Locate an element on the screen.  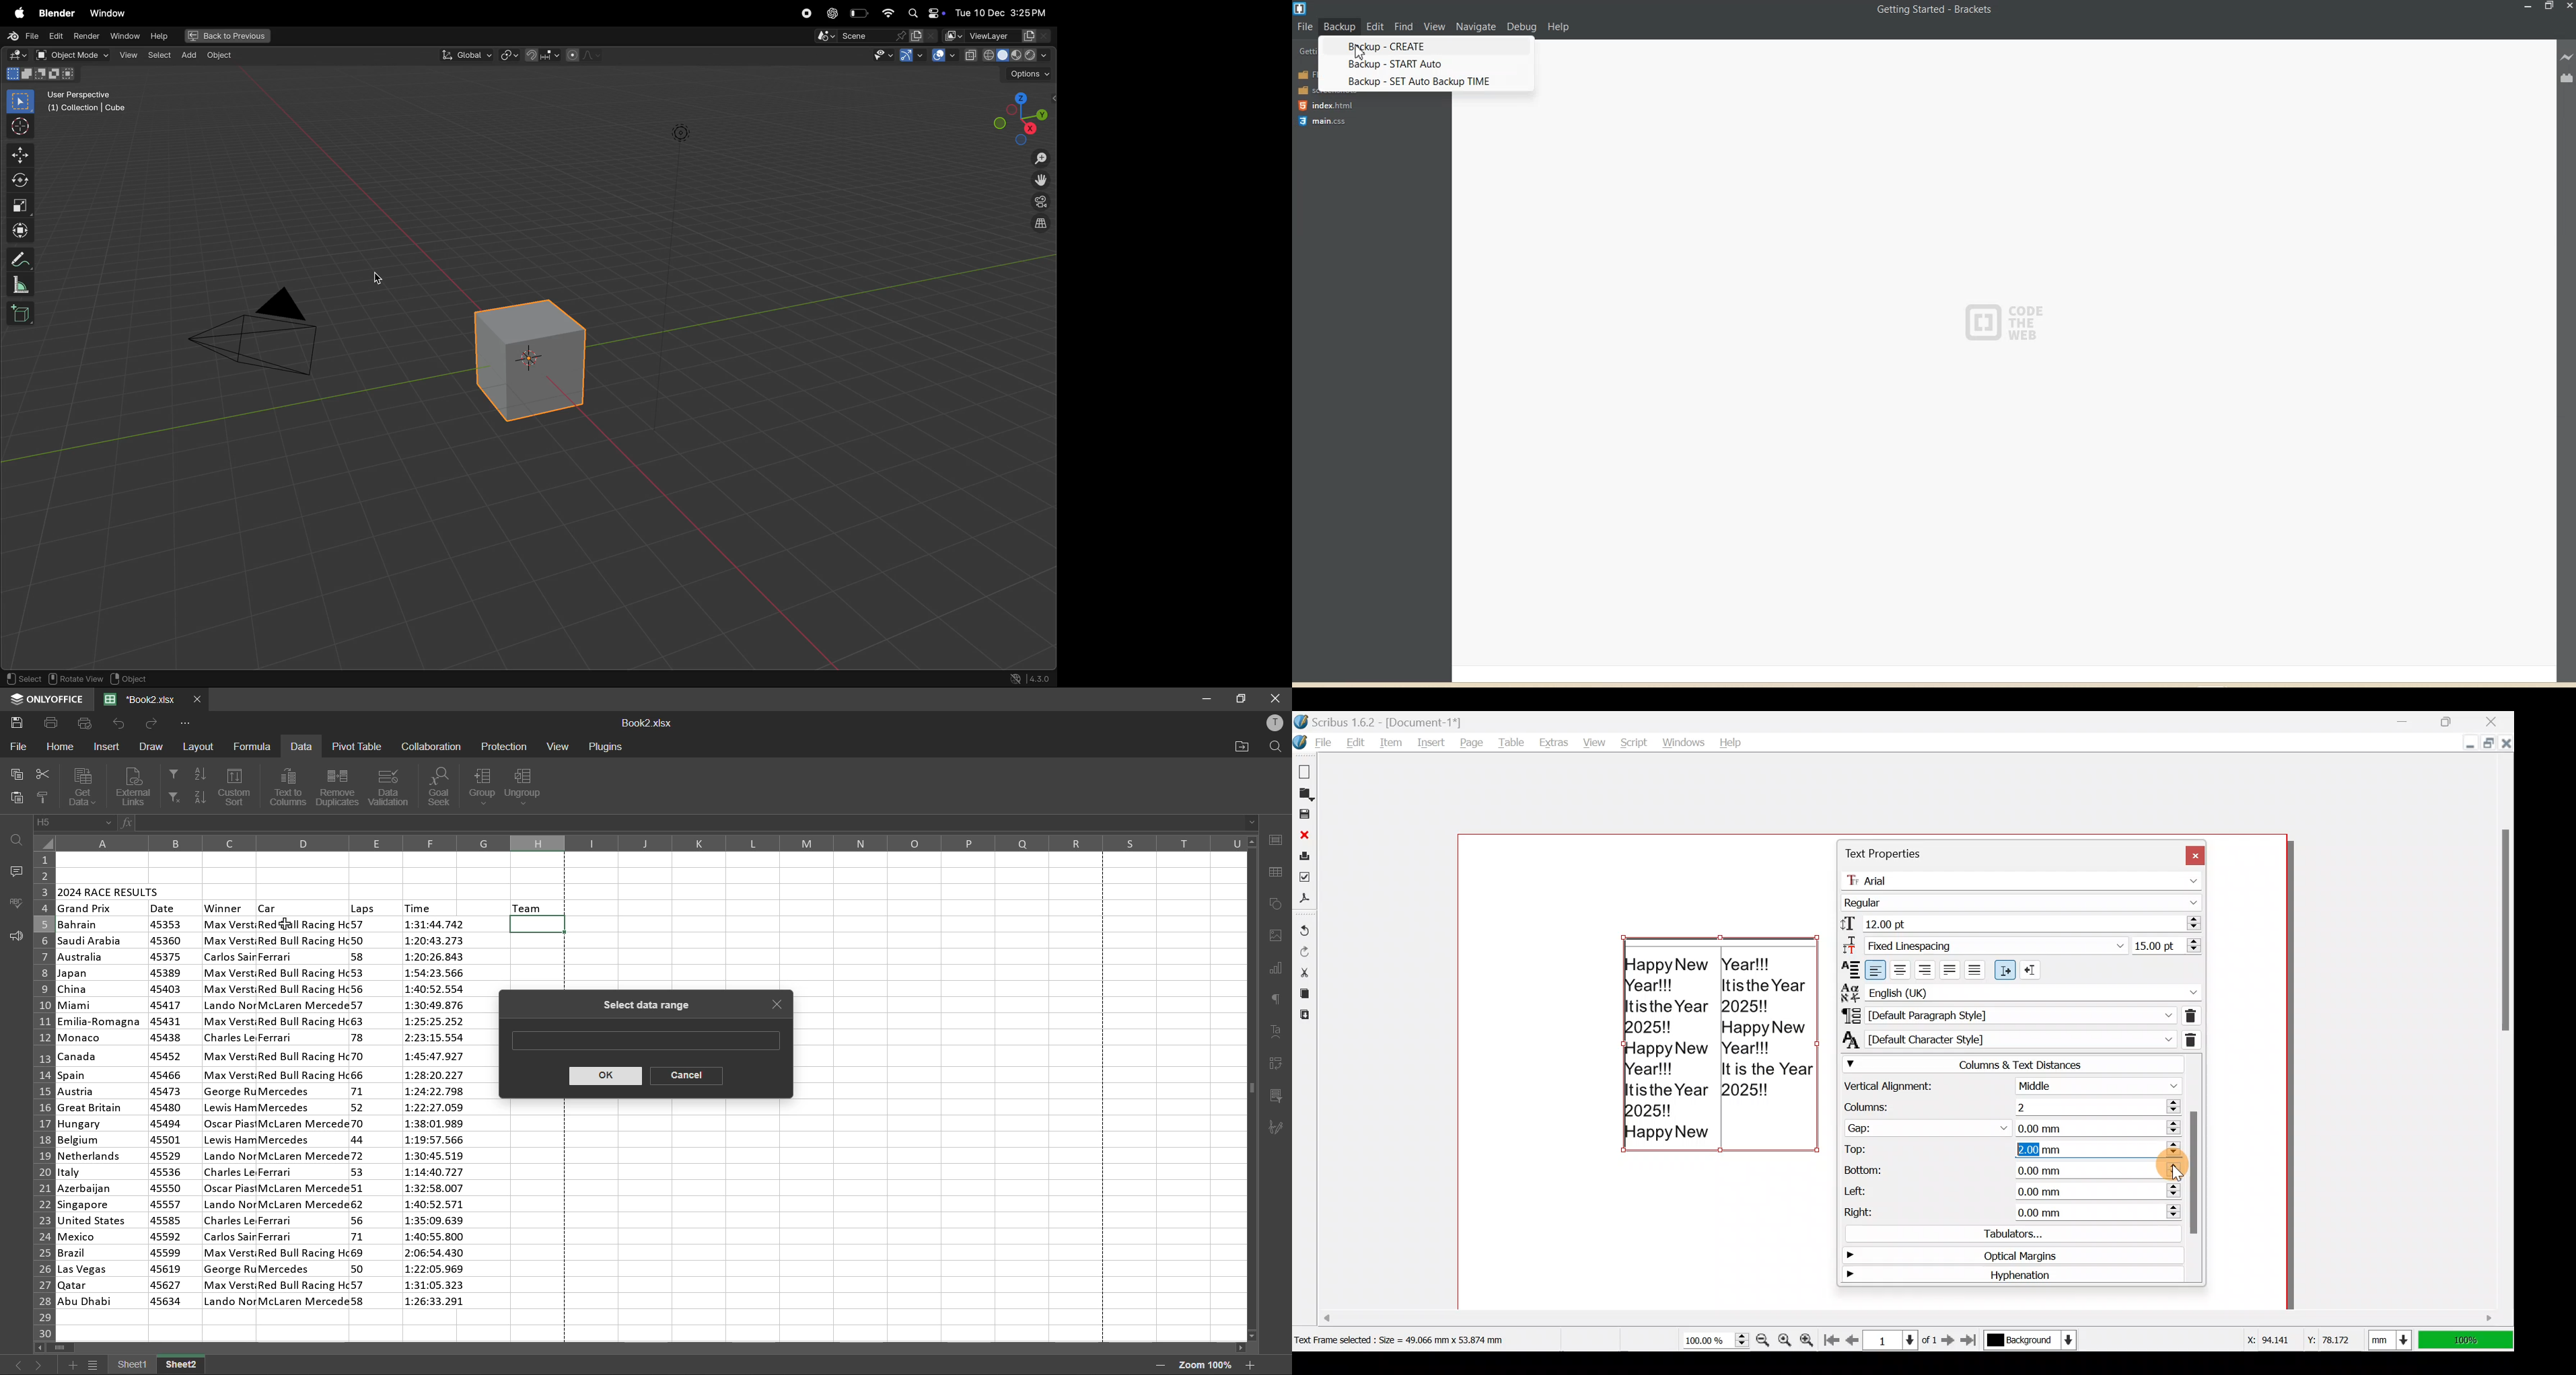
Logo is located at coordinates (1302, 9).